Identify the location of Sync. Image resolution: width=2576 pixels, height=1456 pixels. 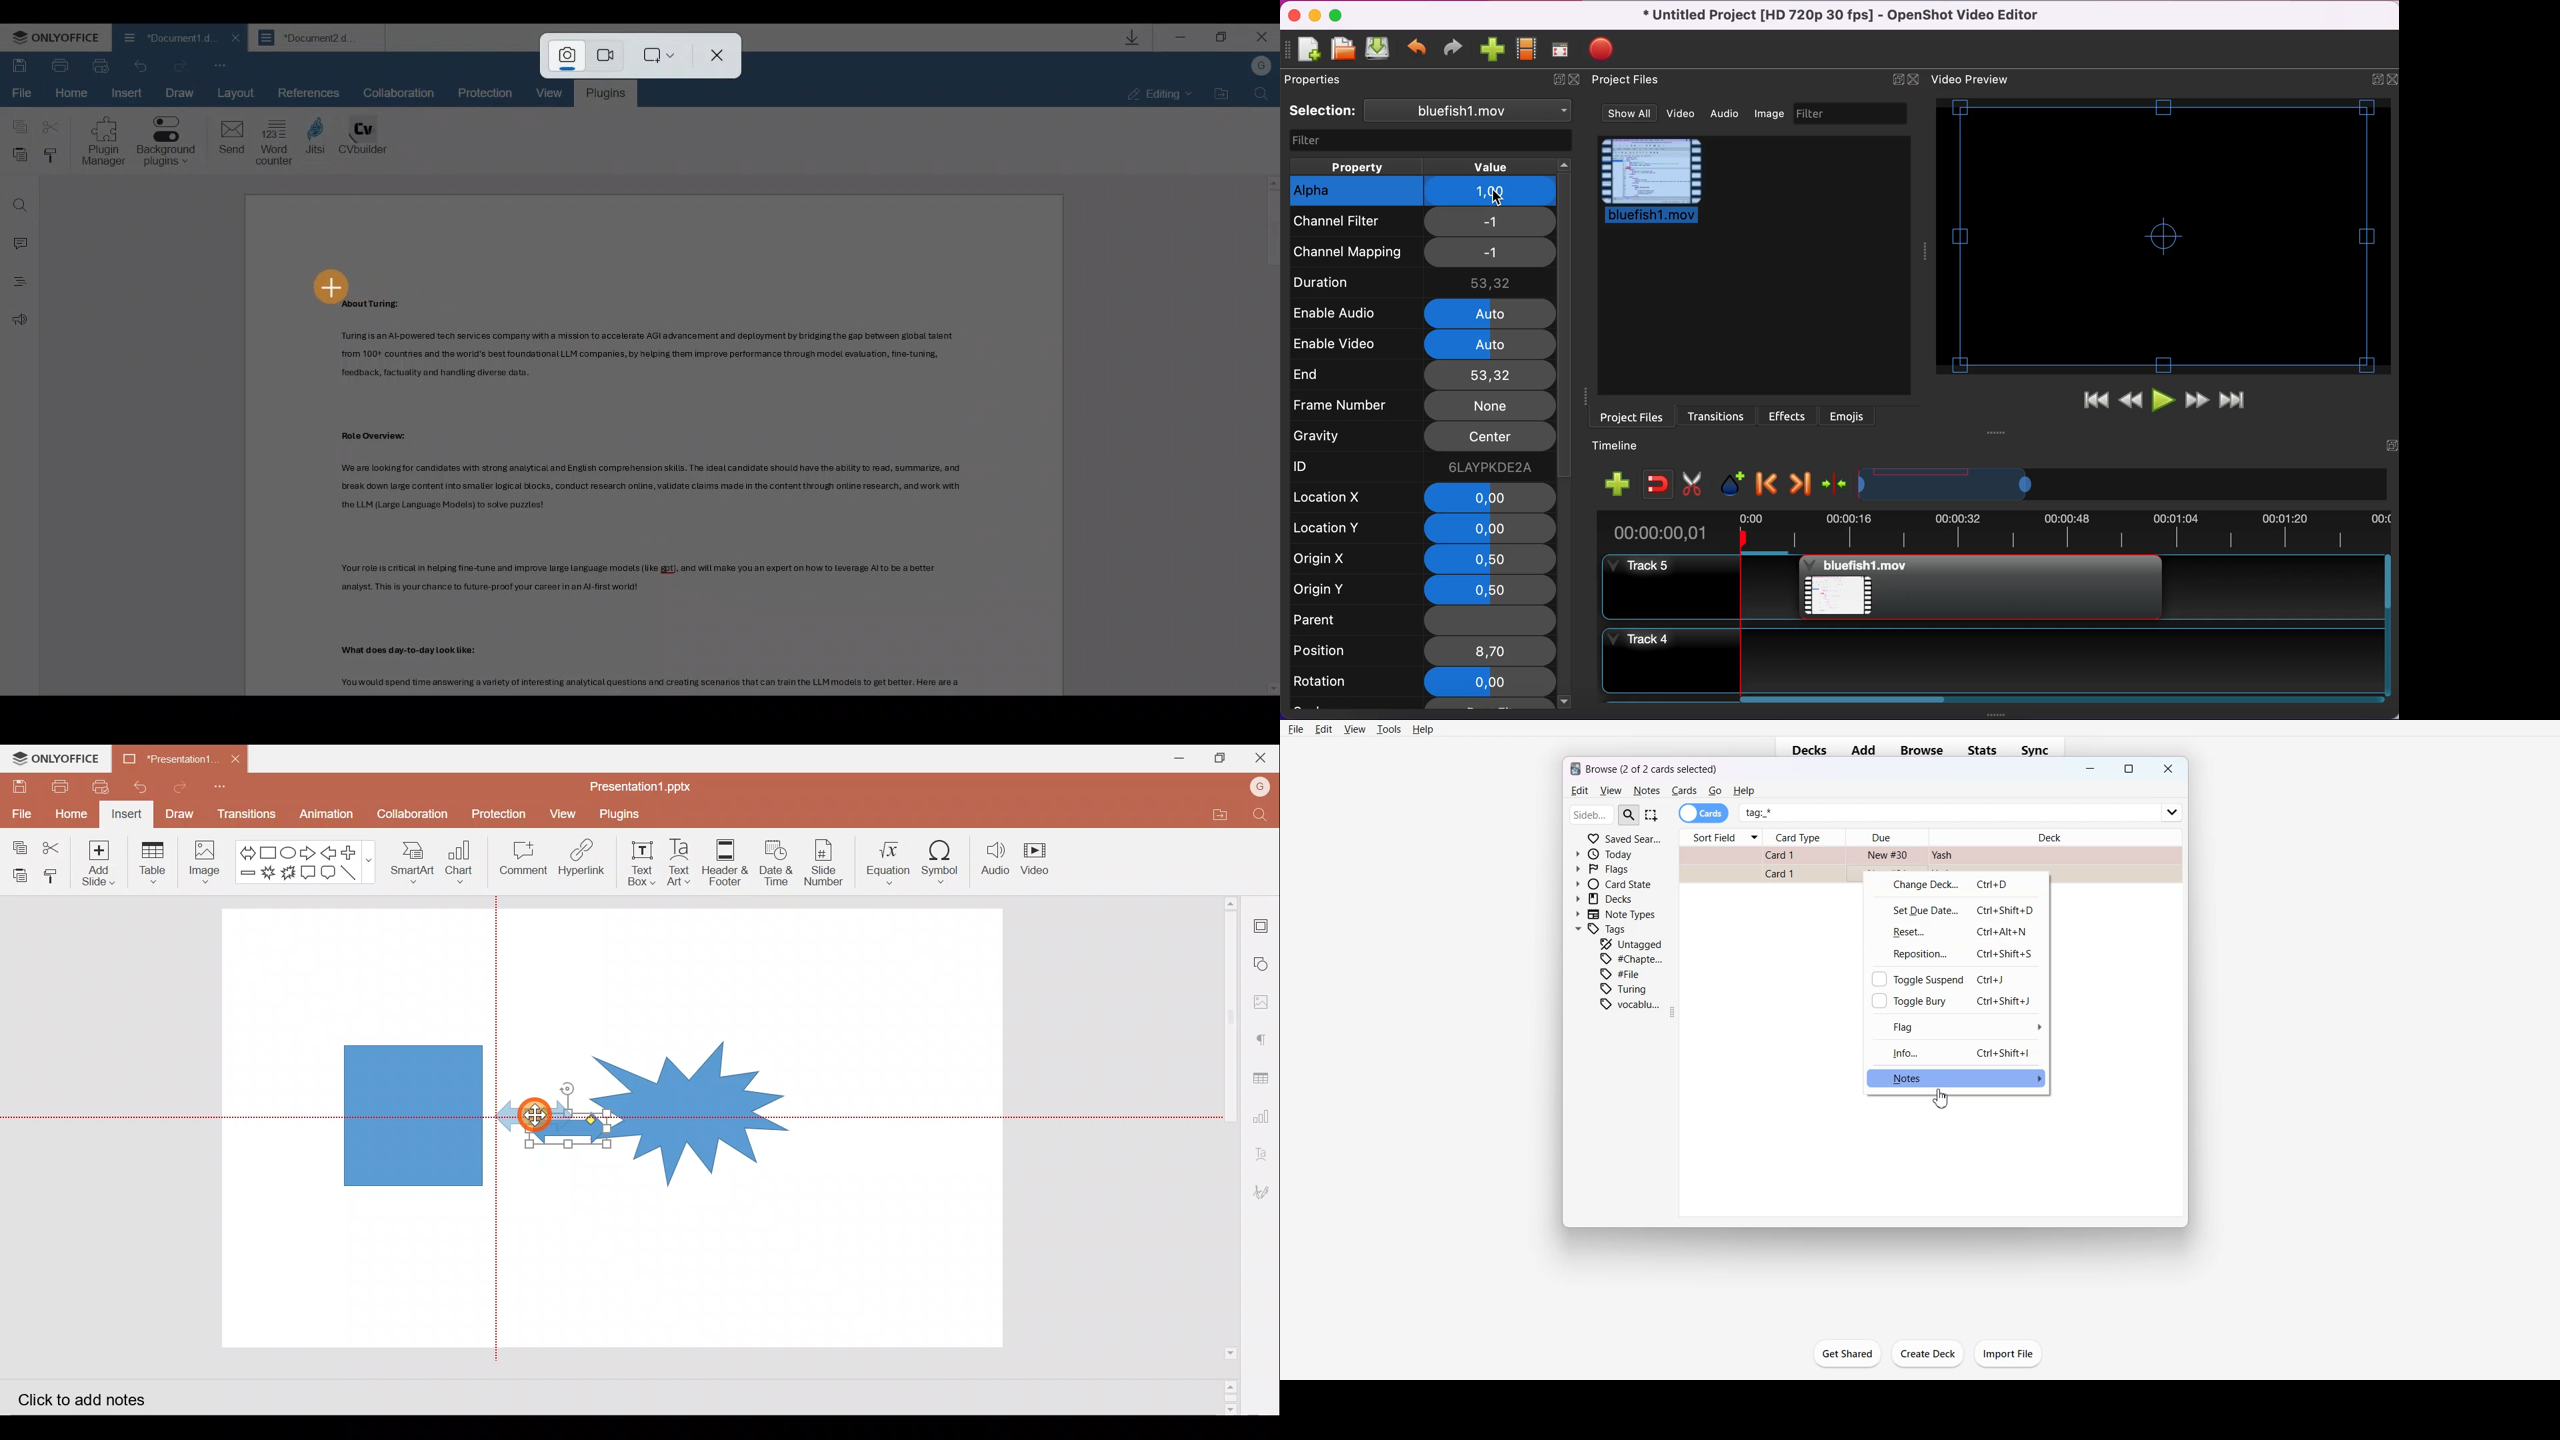
(2039, 750).